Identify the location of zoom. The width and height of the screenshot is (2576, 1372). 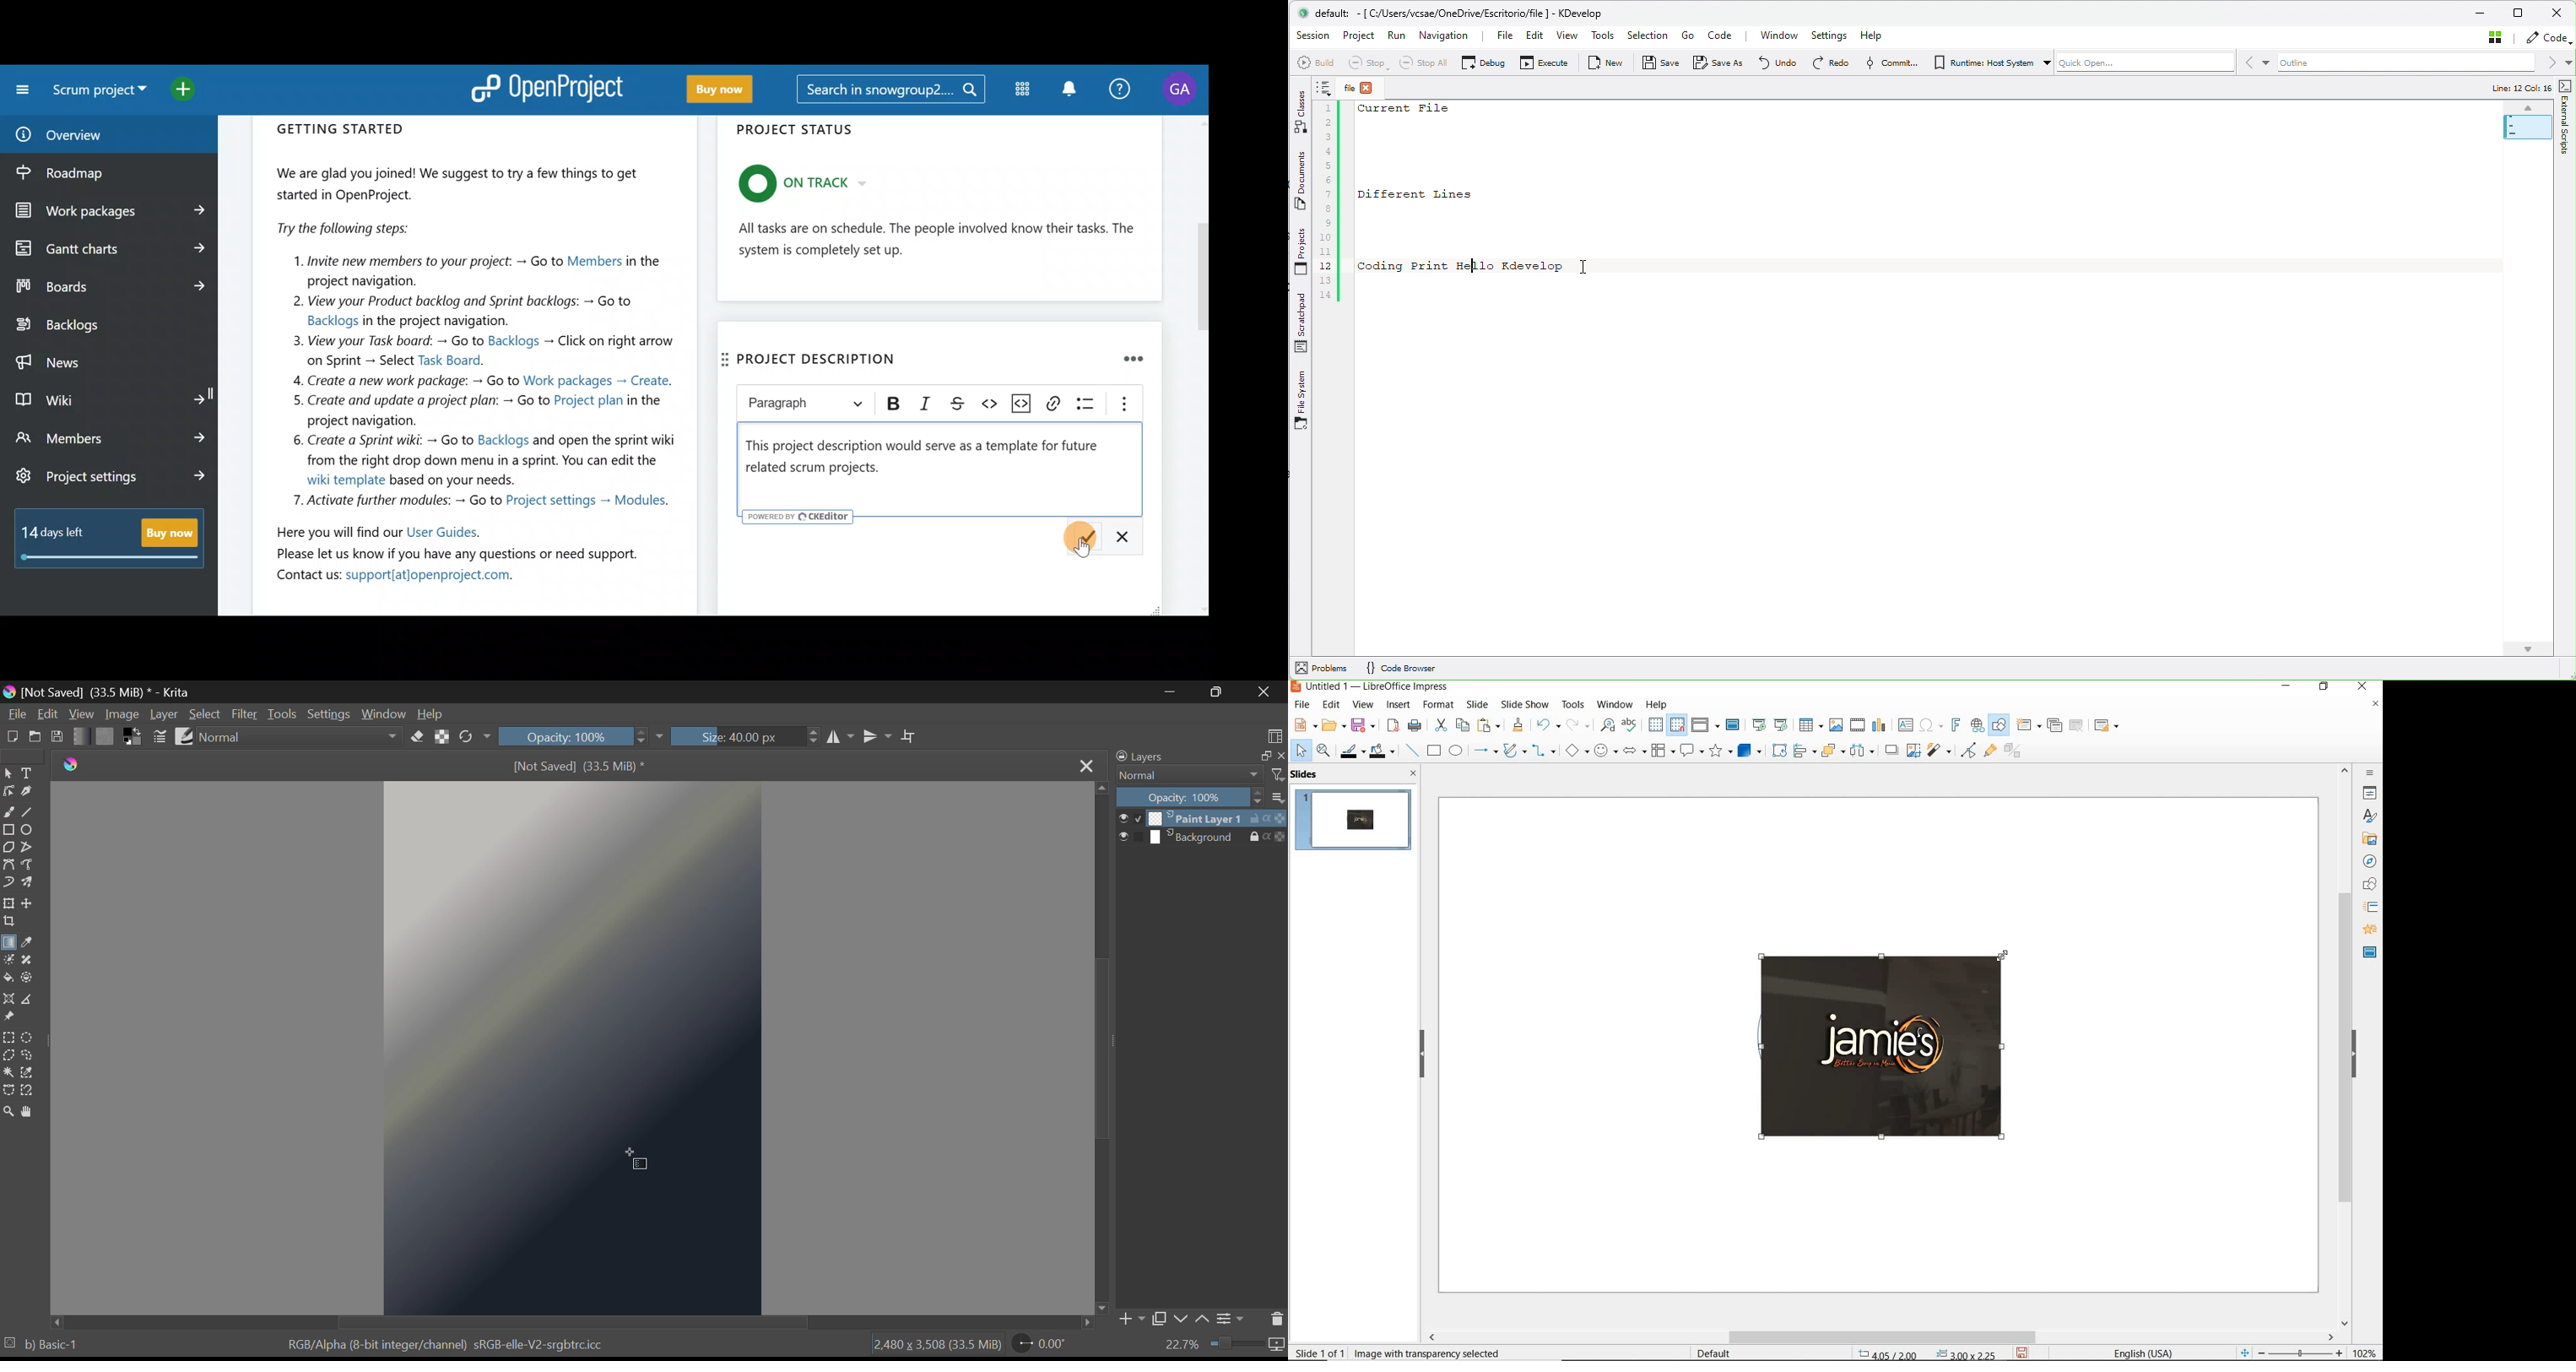
(2304, 1353).